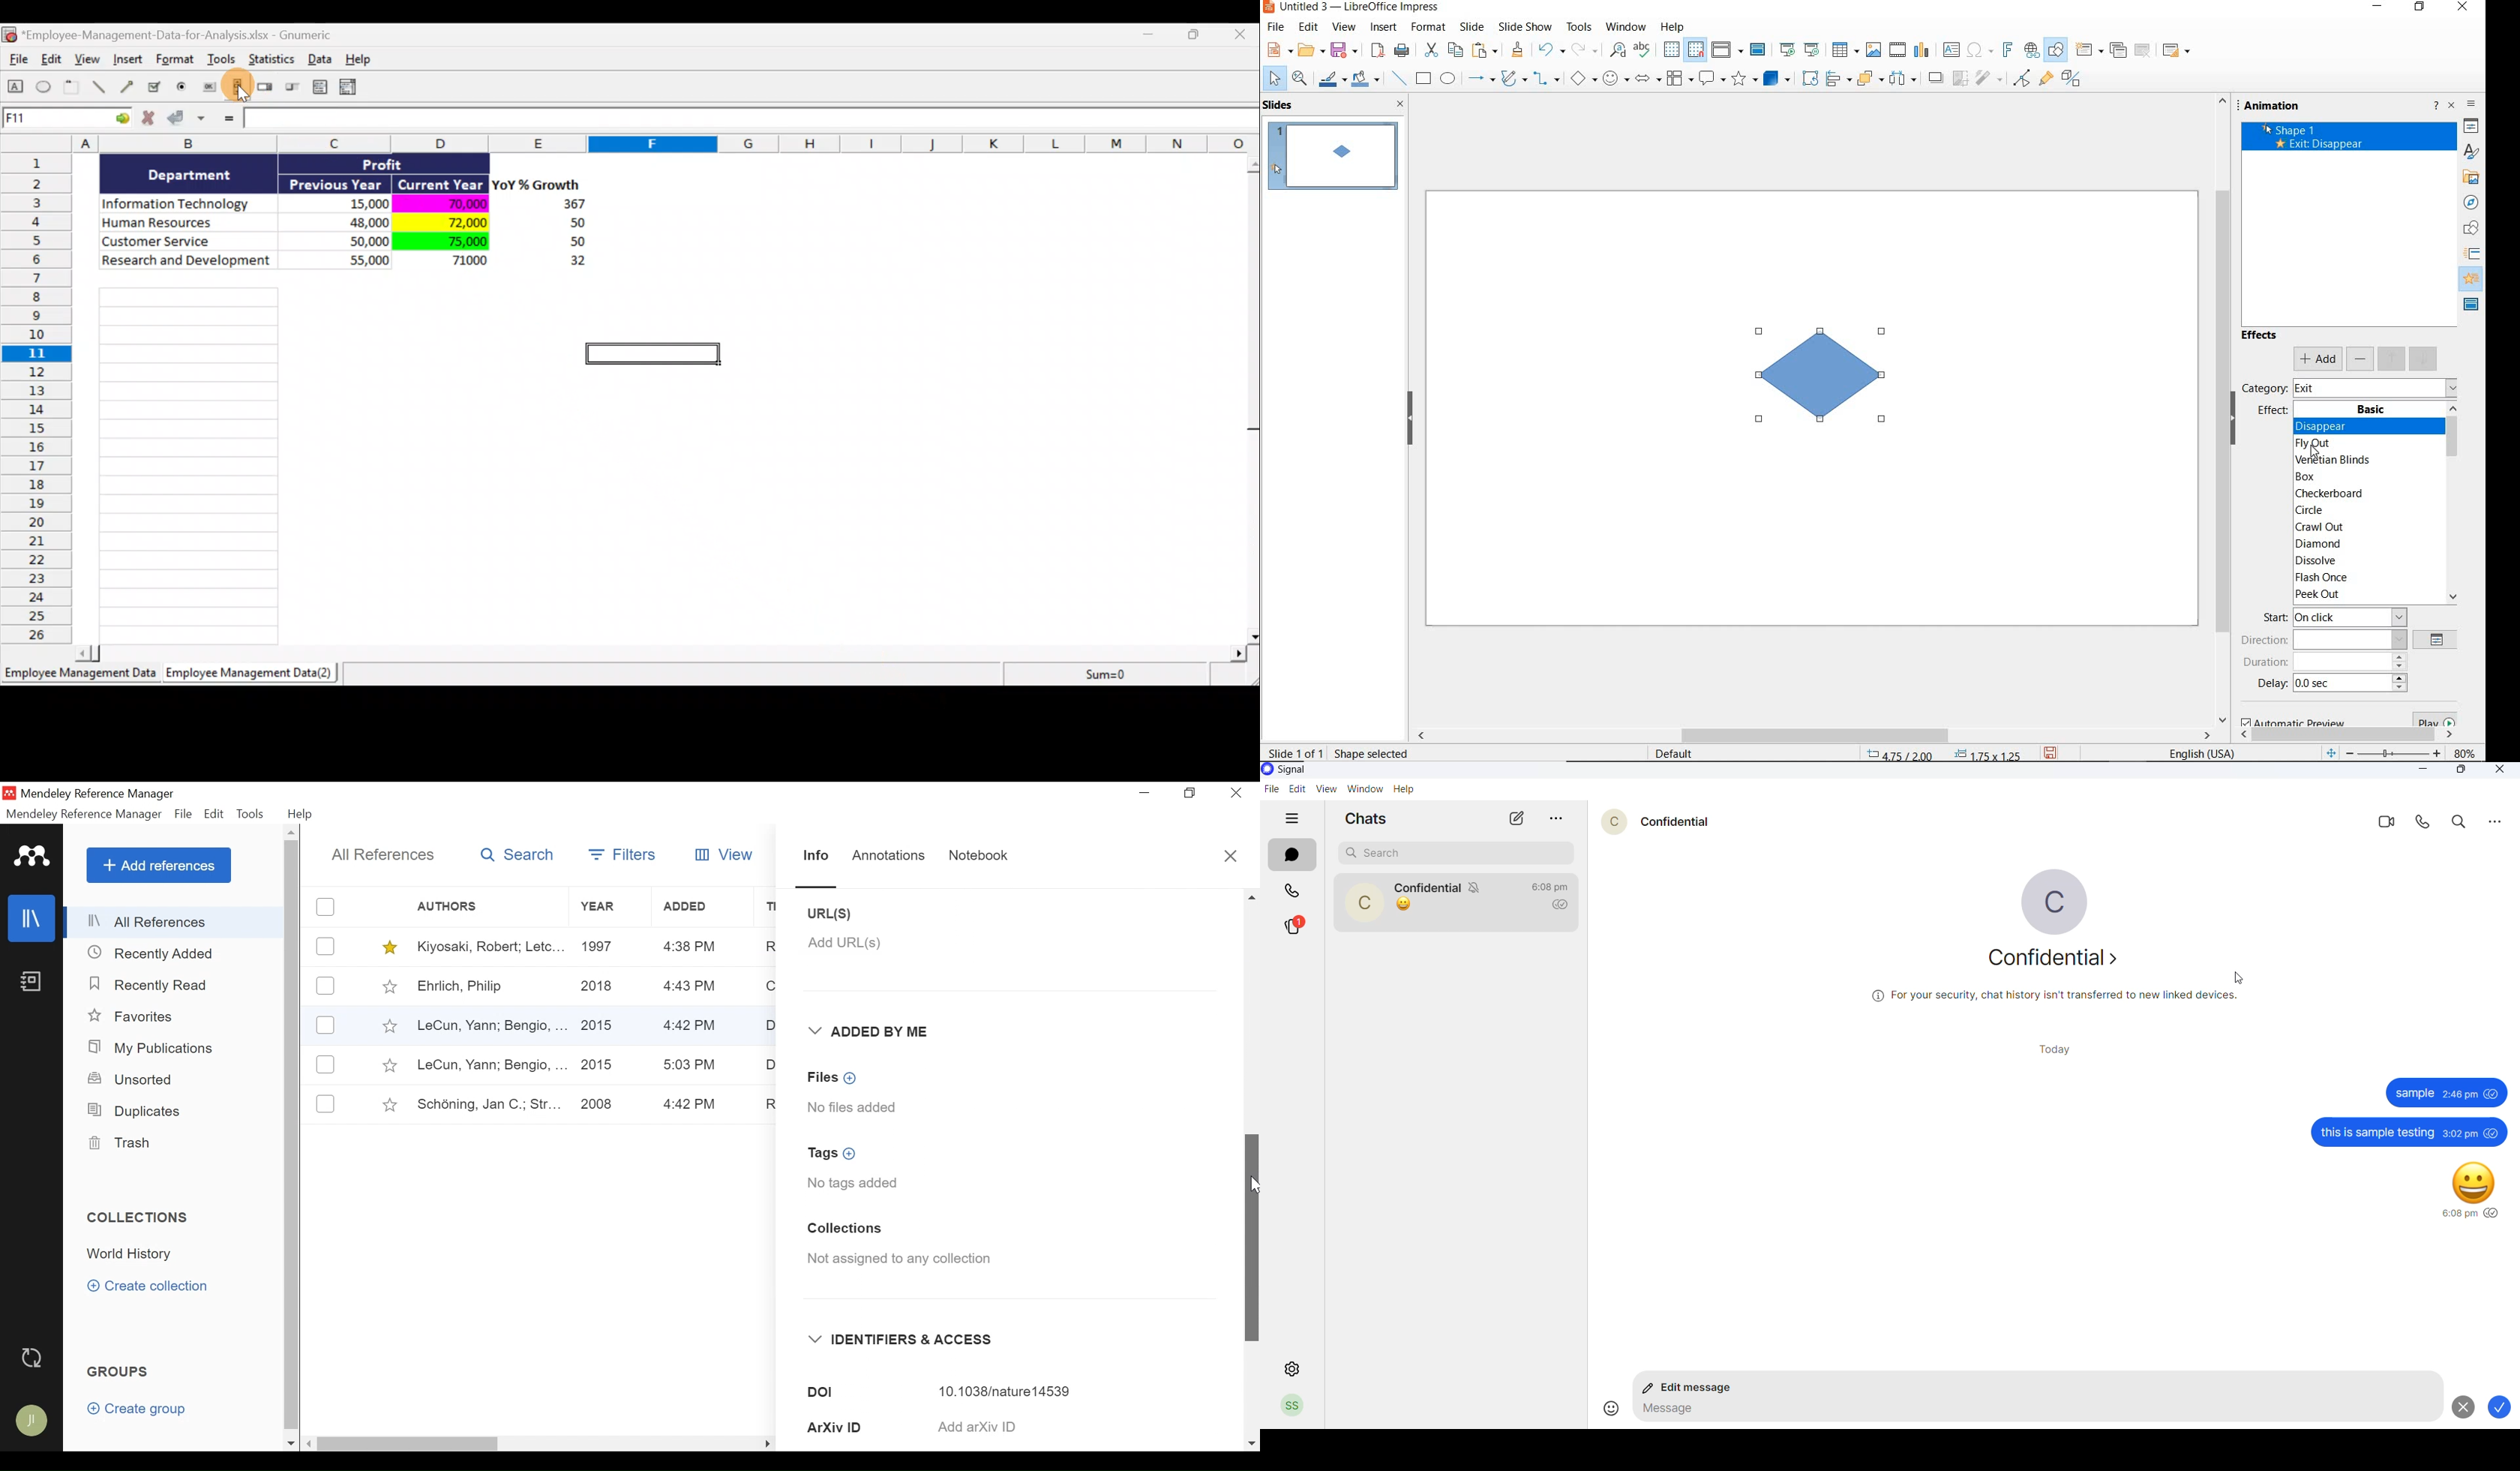 Image resolution: width=2520 pixels, height=1484 pixels. Describe the element at coordinates (1408, 789) in the screenshot. I see `Help` at that location.